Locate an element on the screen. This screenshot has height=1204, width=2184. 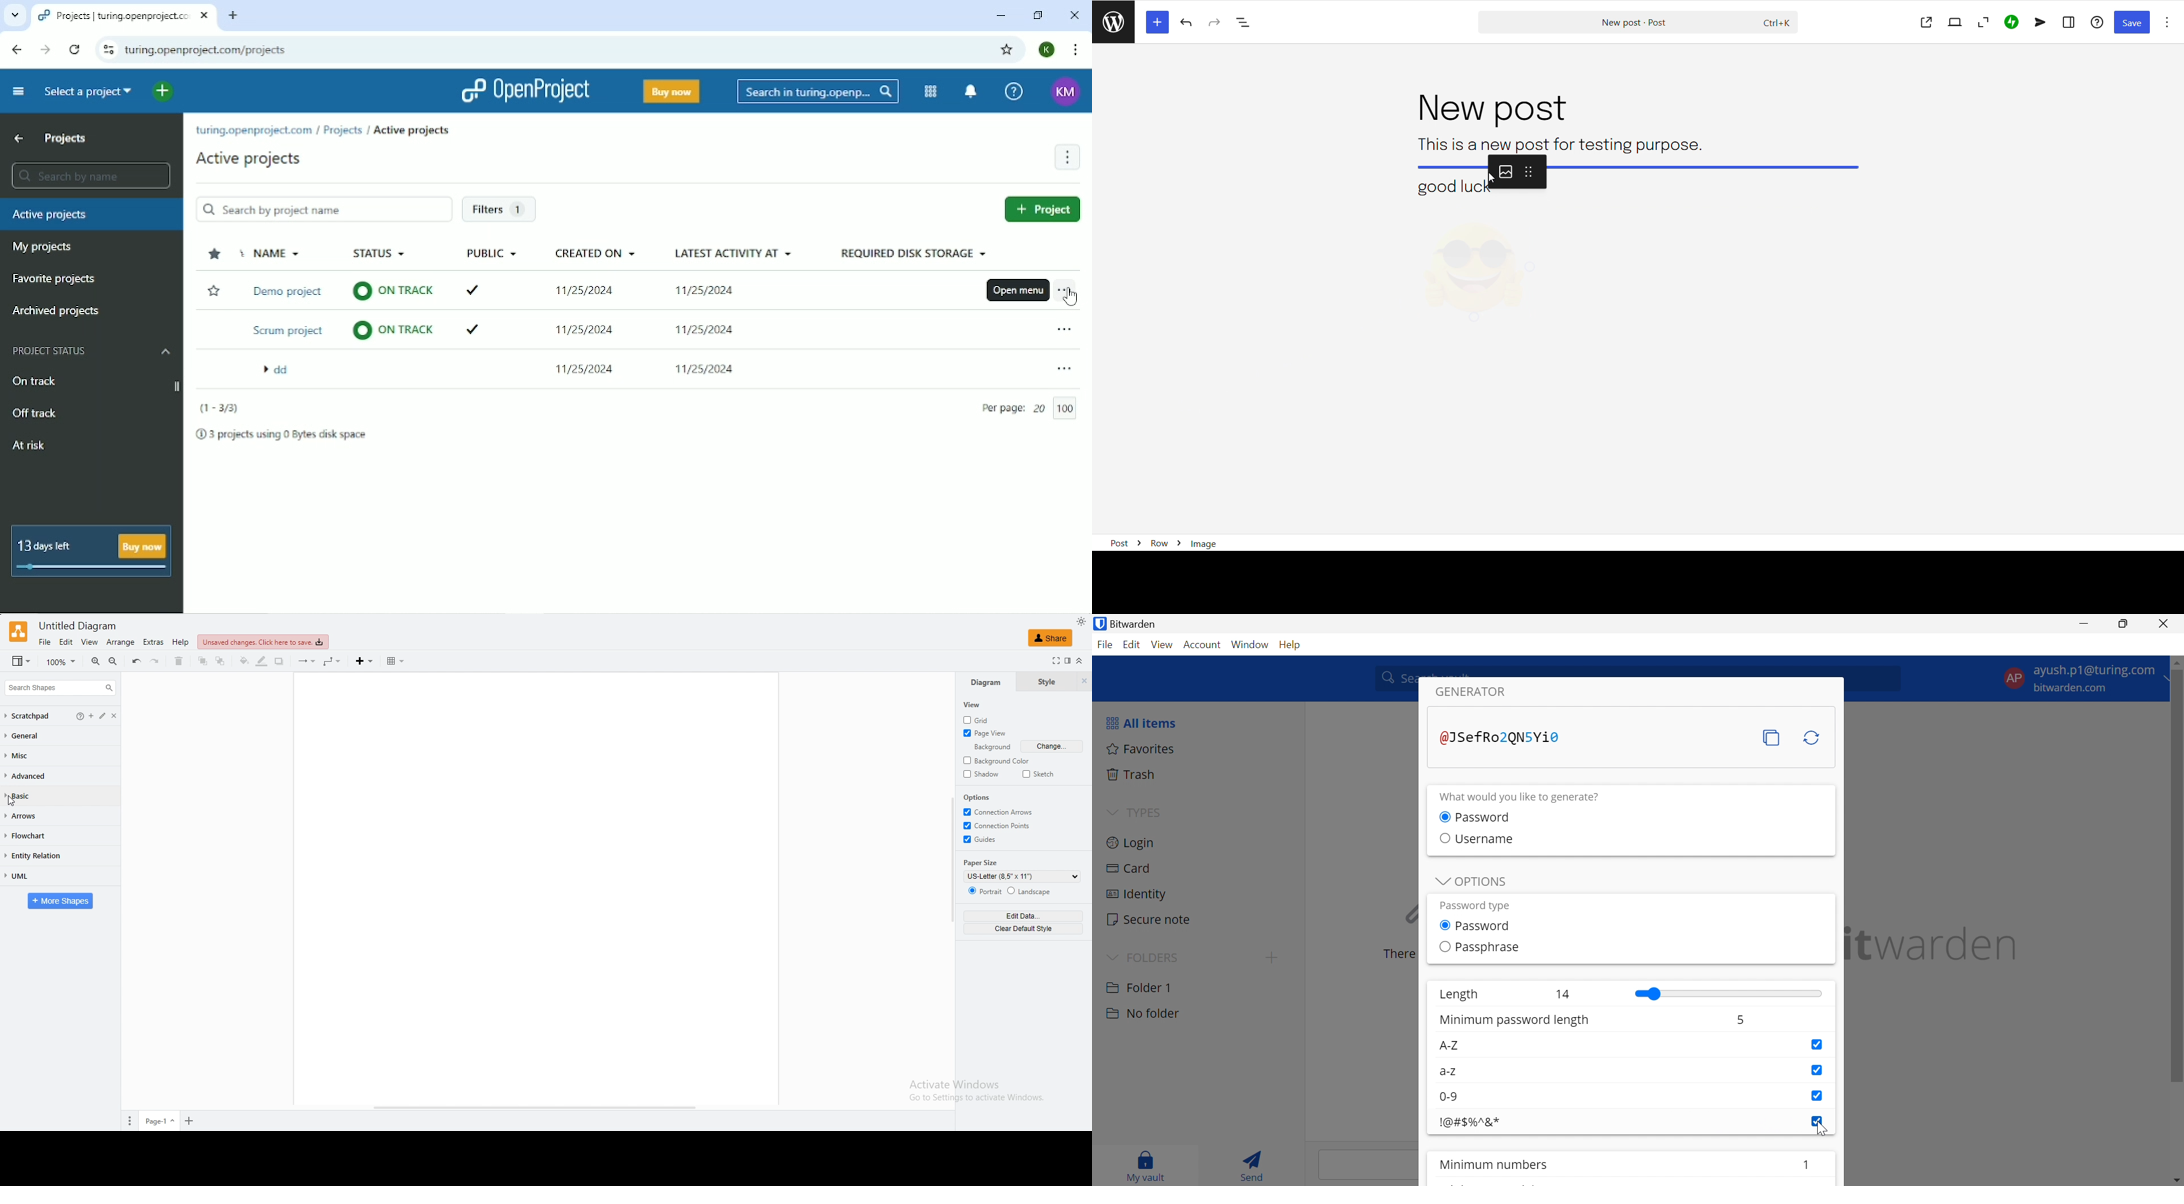
zoom in is located at coordinates (96, 662).